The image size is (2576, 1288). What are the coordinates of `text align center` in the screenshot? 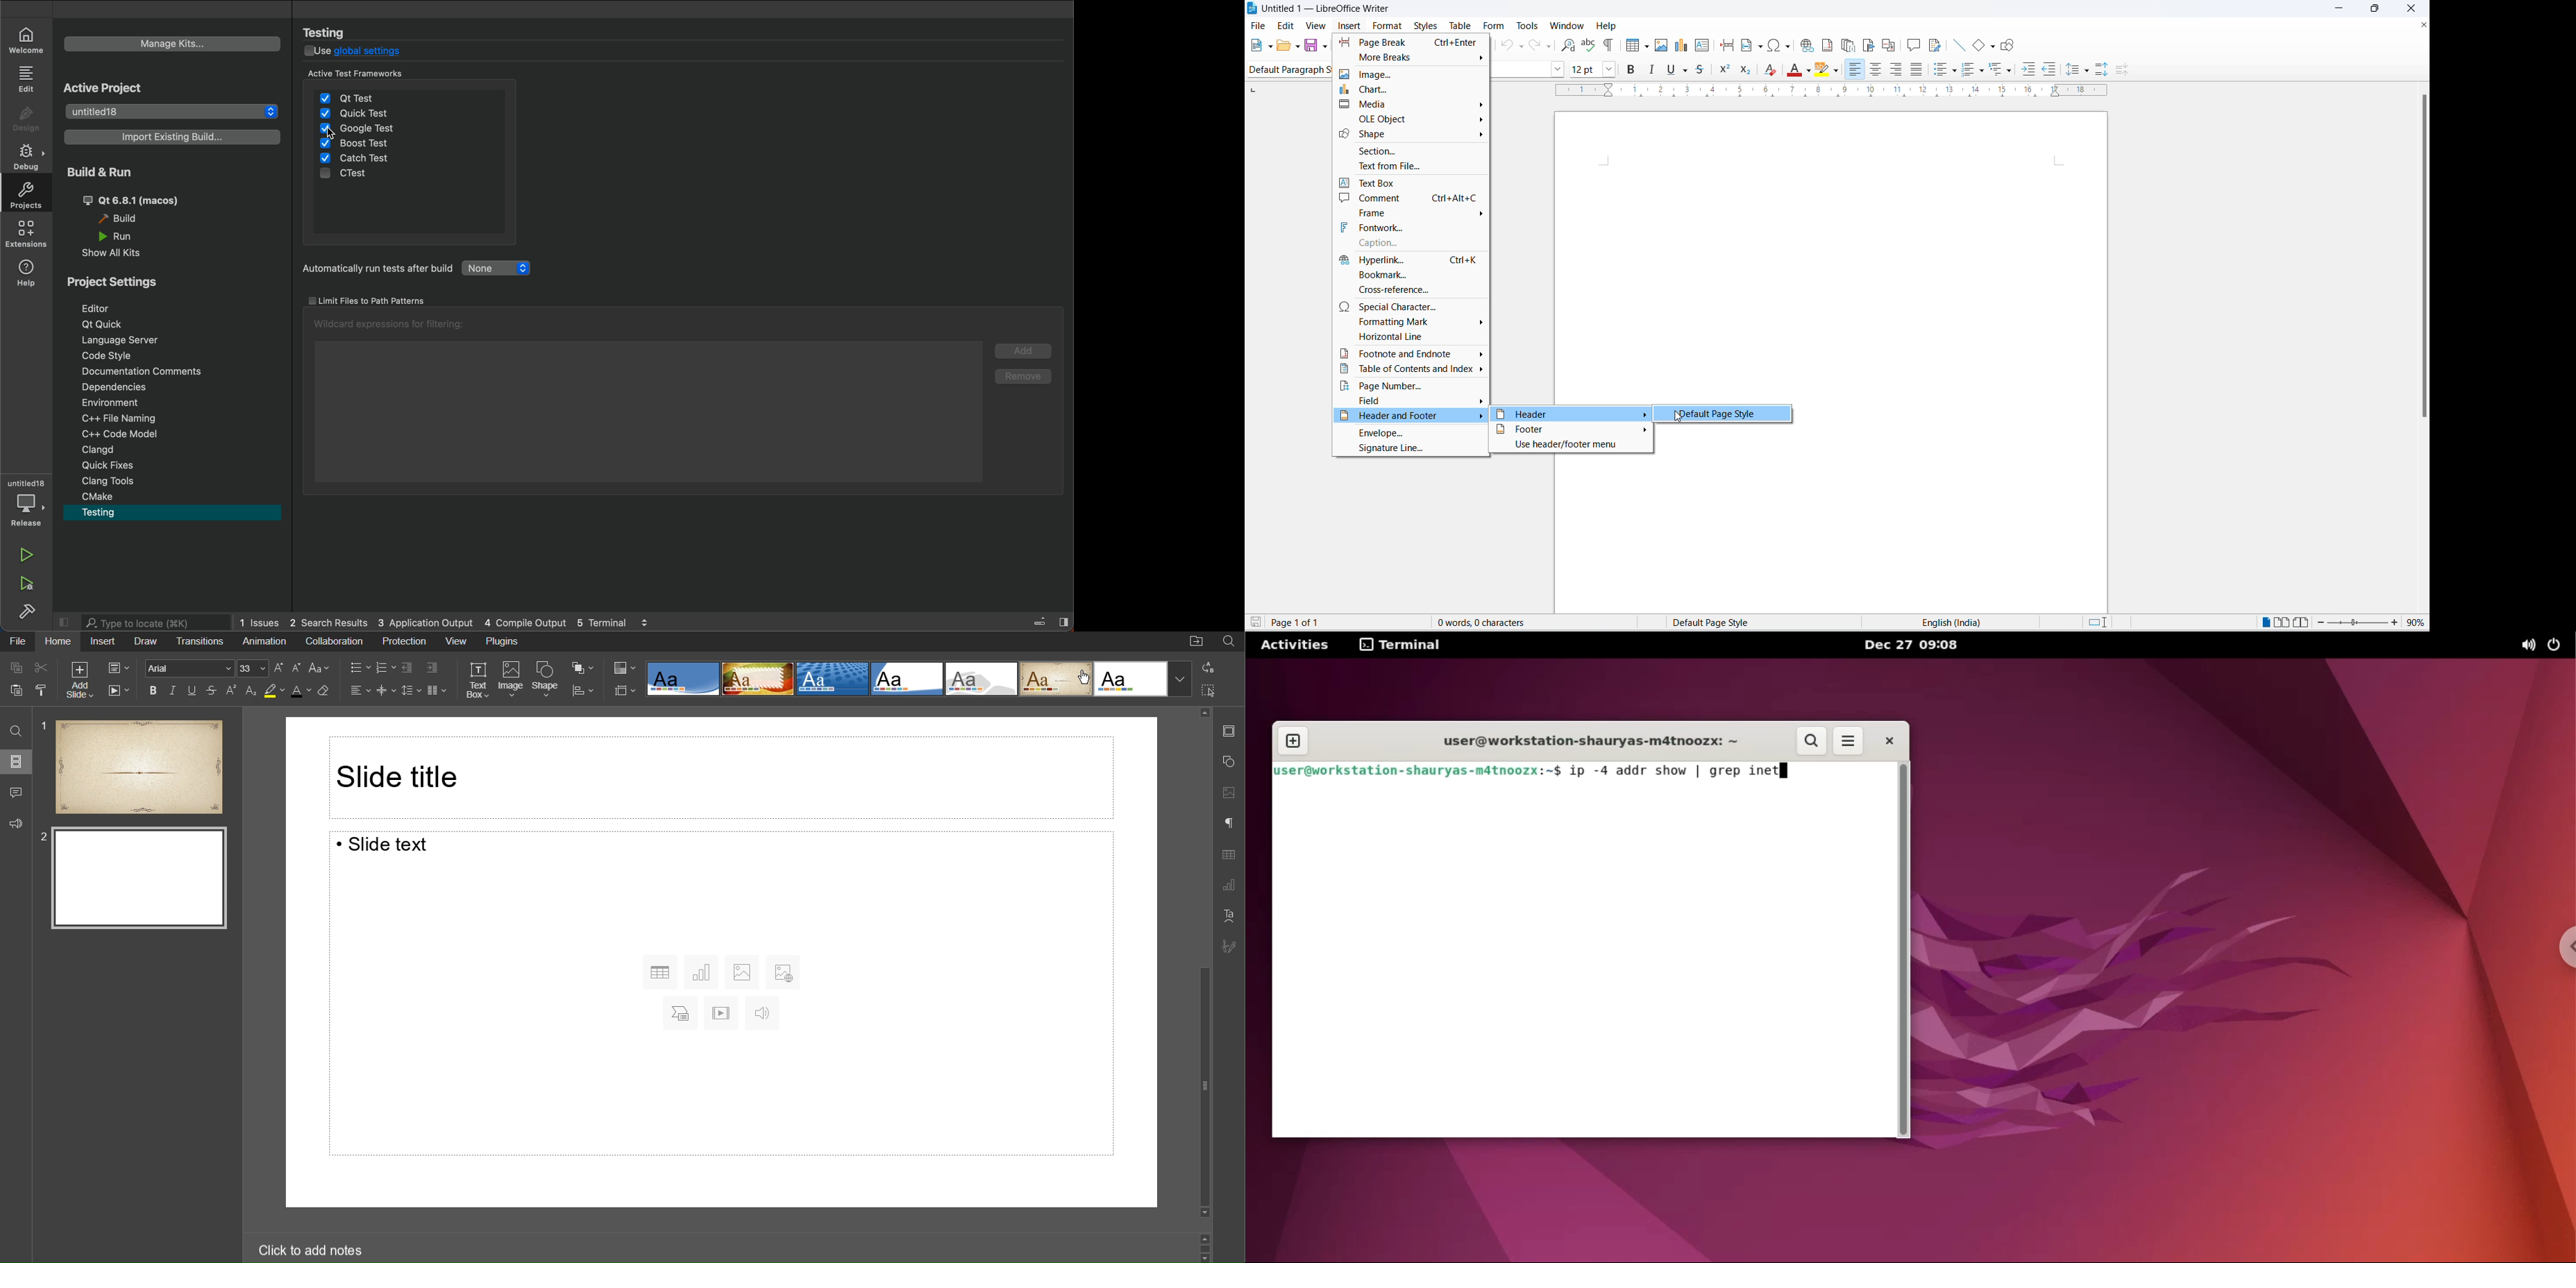 It's located at (1897, 69).